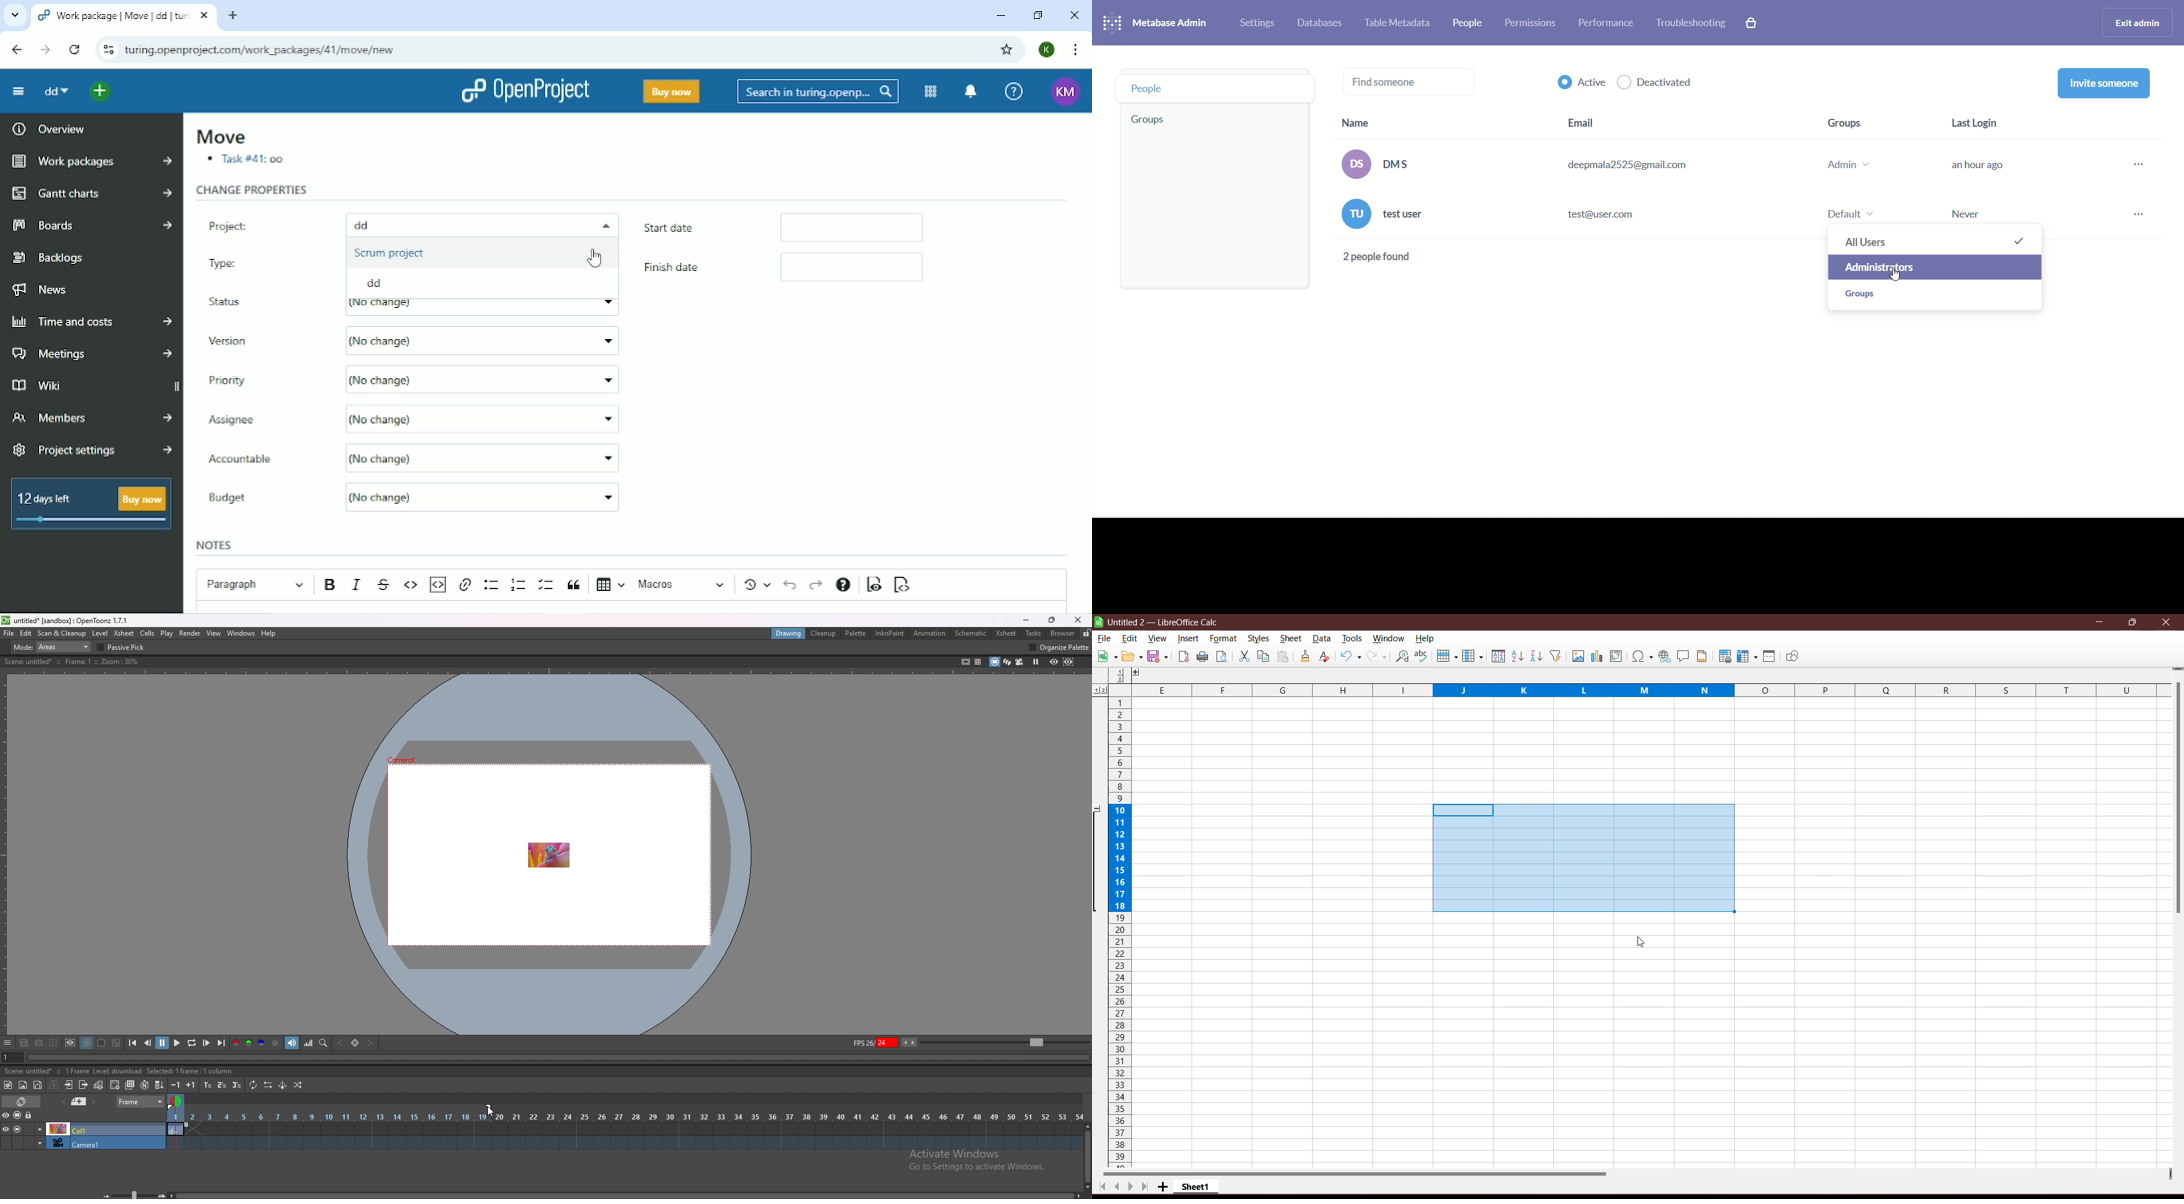 Image resolution: width=2184 pixels, height=1204 pixels. What do you see at coordinates (148, 1043) in the screenshot?
I see `previous` at bounding box center [148, 1043].